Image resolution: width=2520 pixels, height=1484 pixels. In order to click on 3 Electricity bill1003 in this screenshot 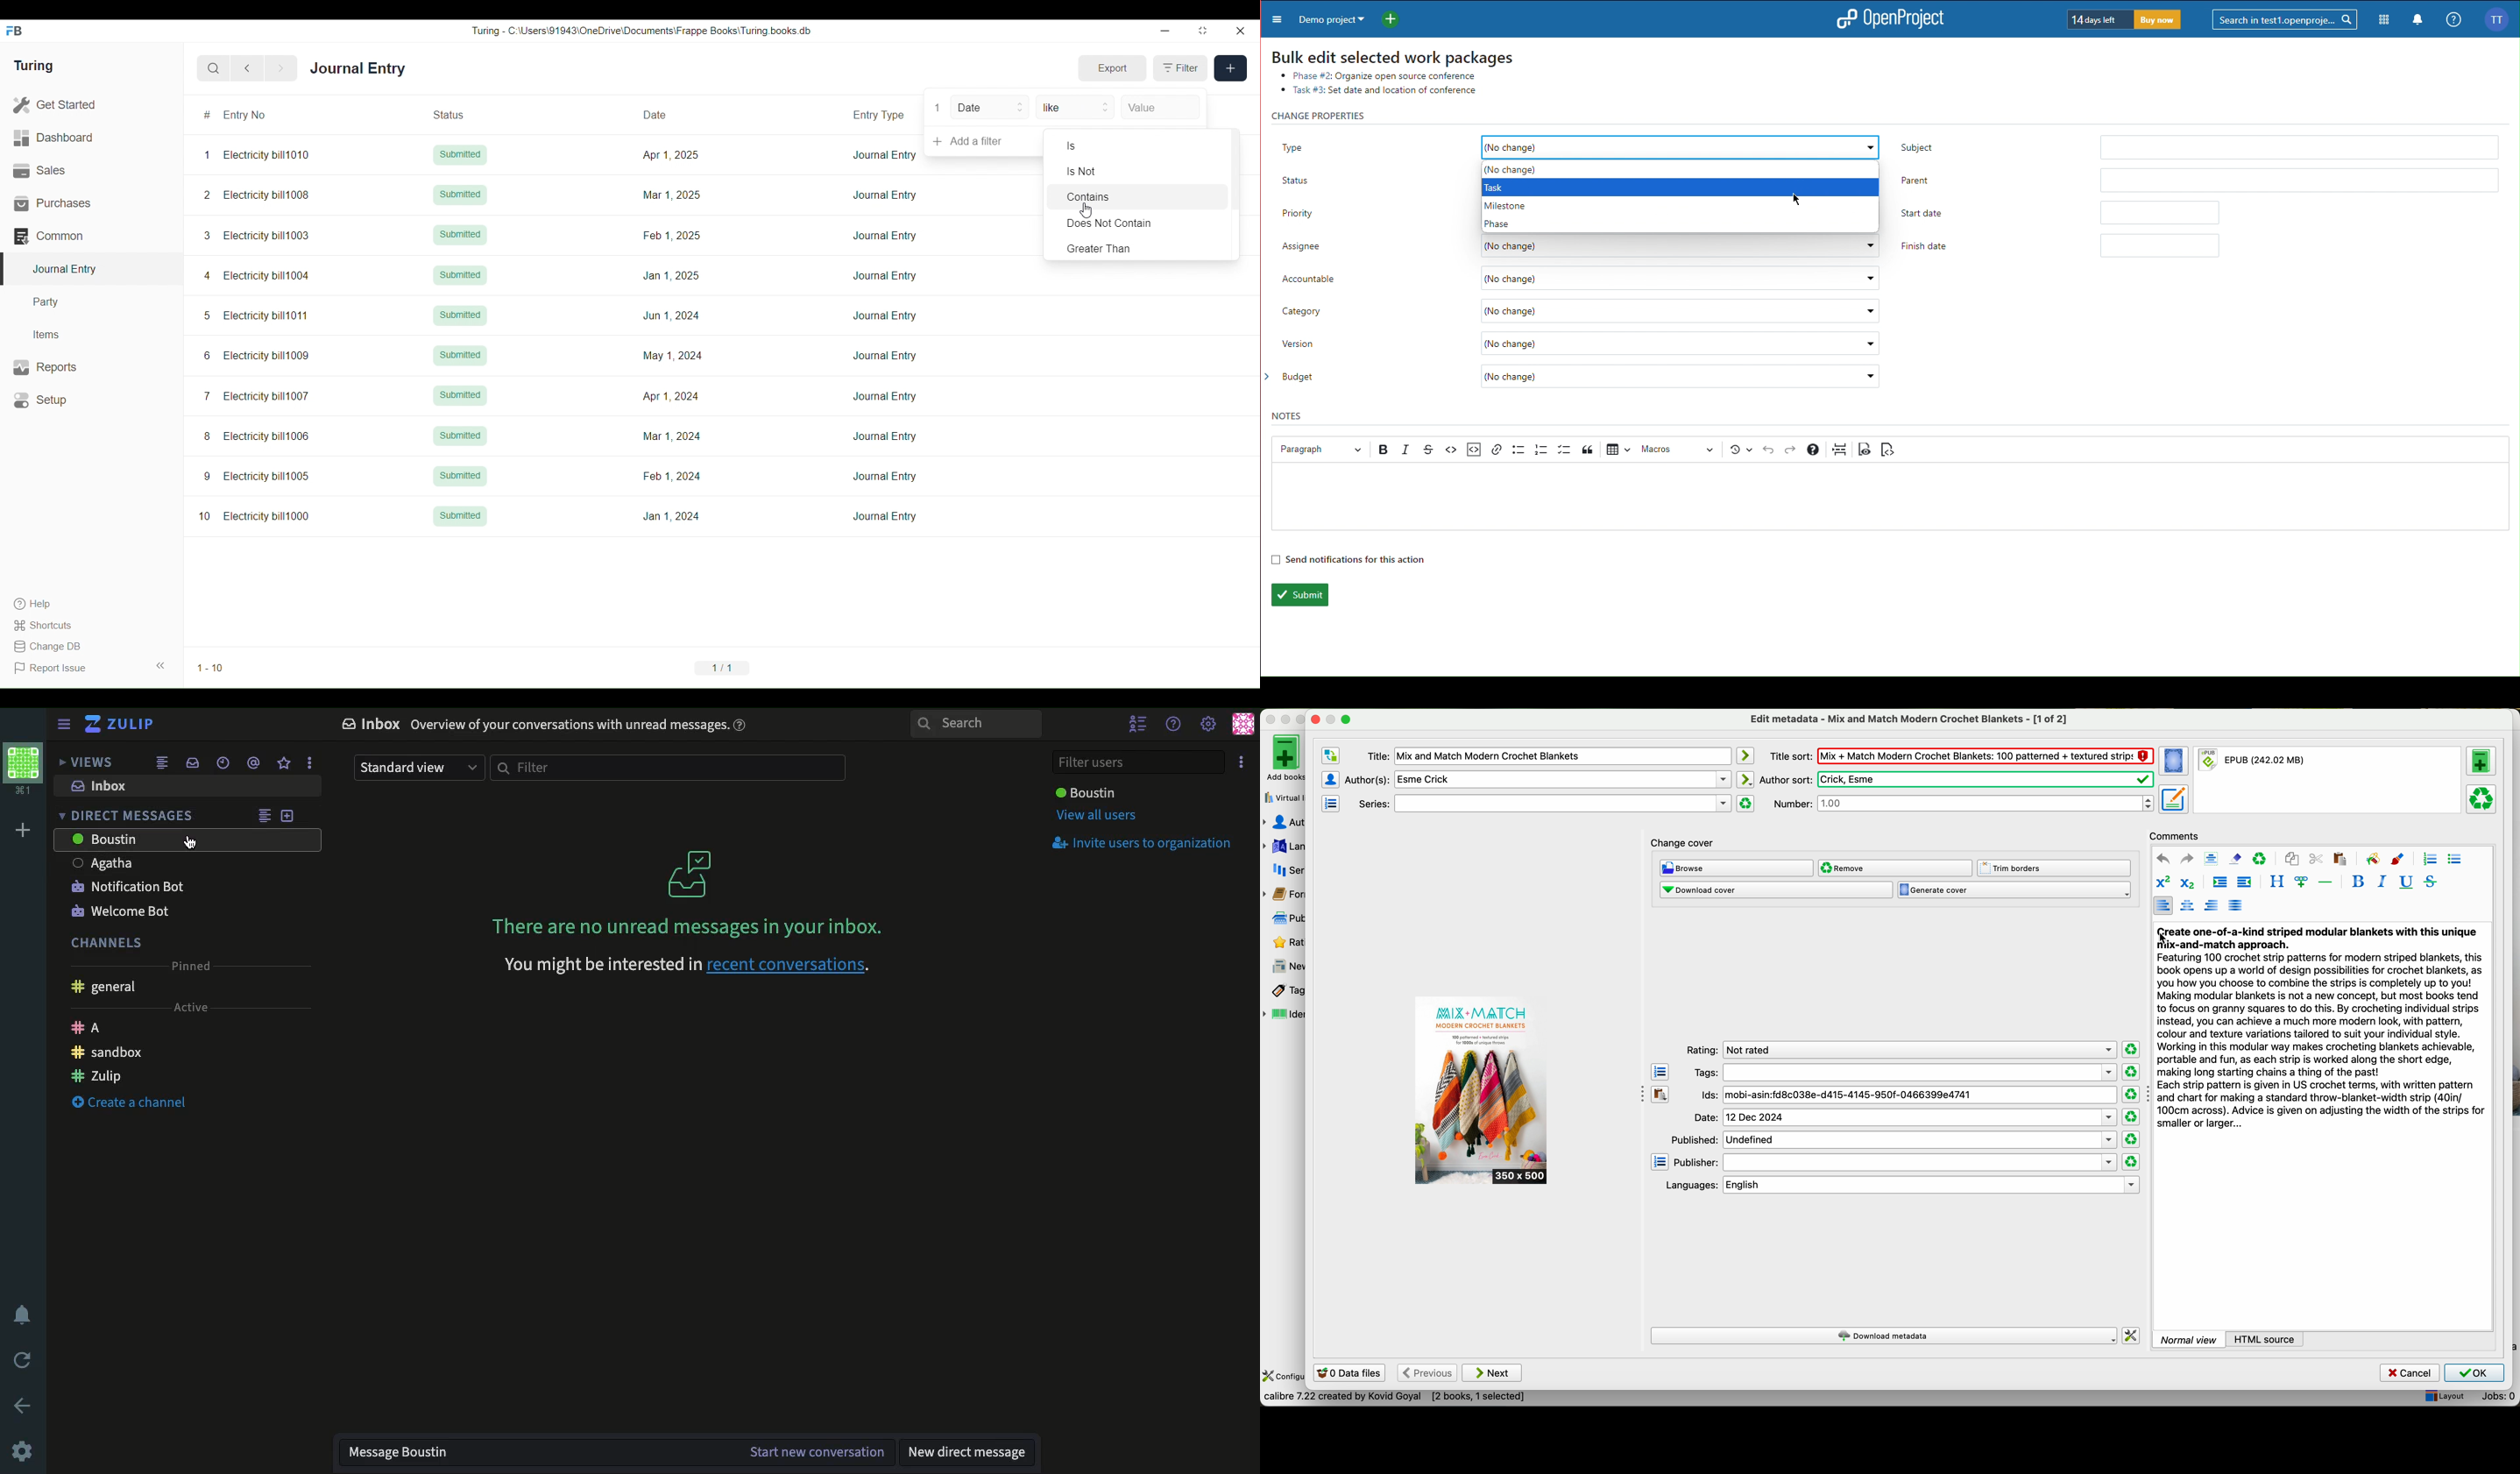, I will do `click(257, 236)`.